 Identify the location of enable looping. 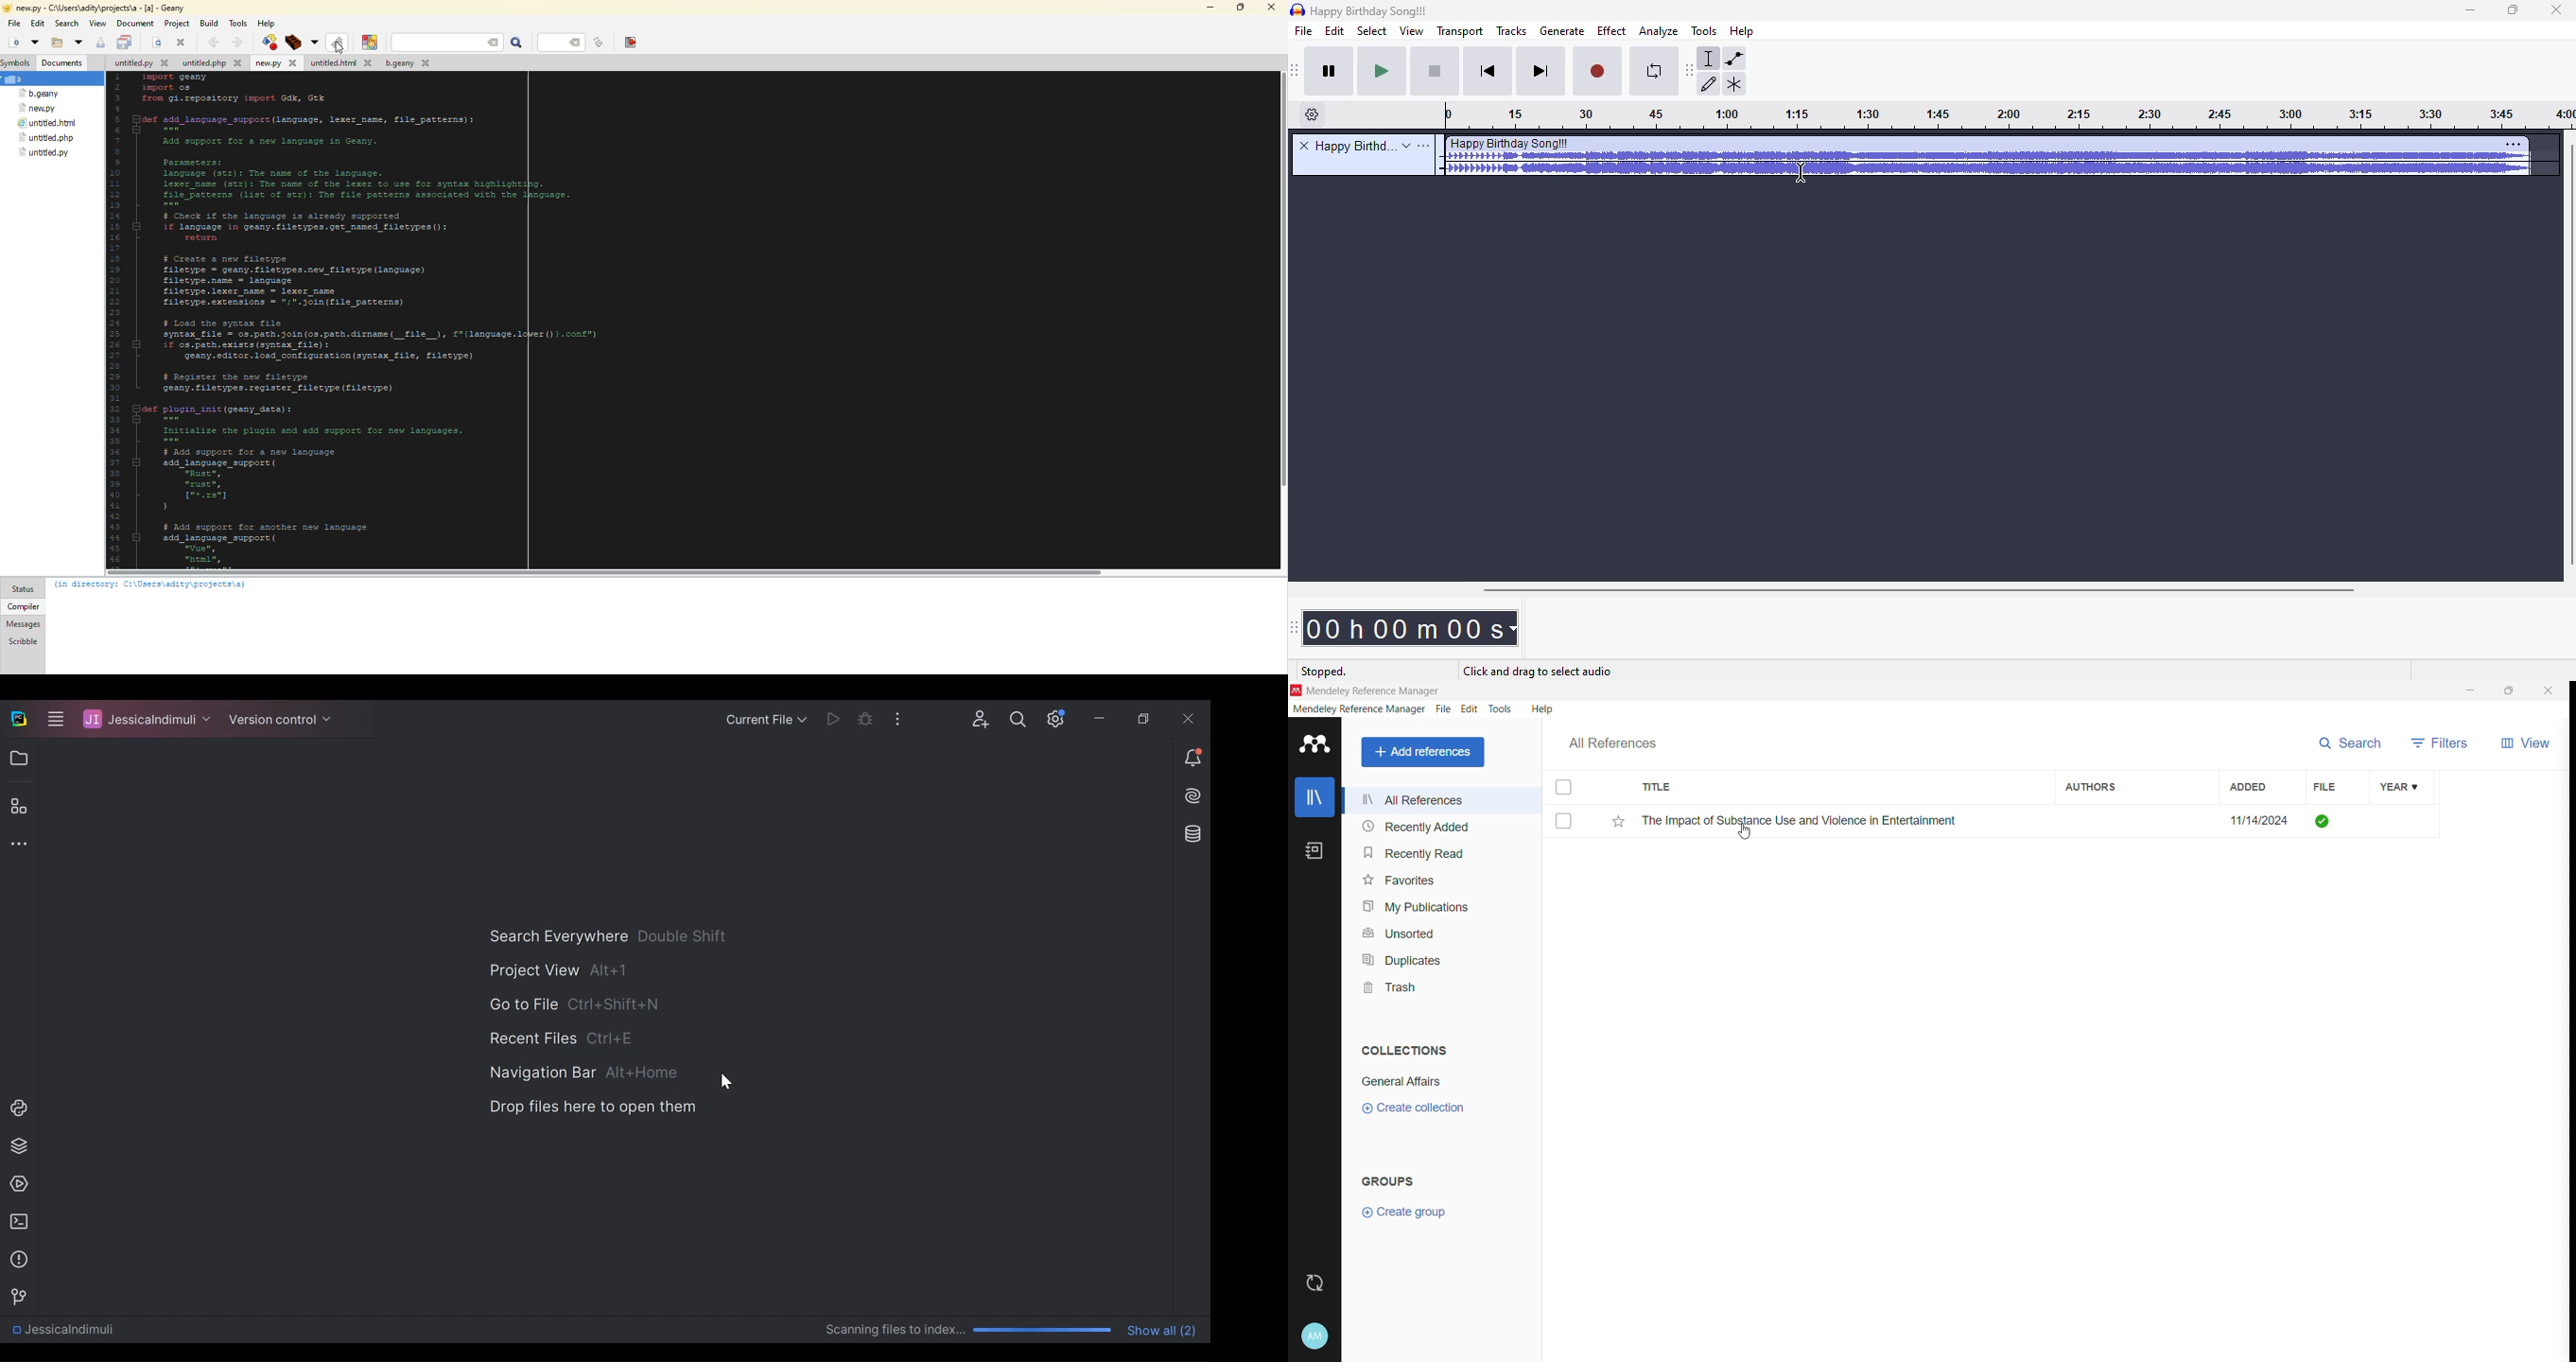
(1651, 73).